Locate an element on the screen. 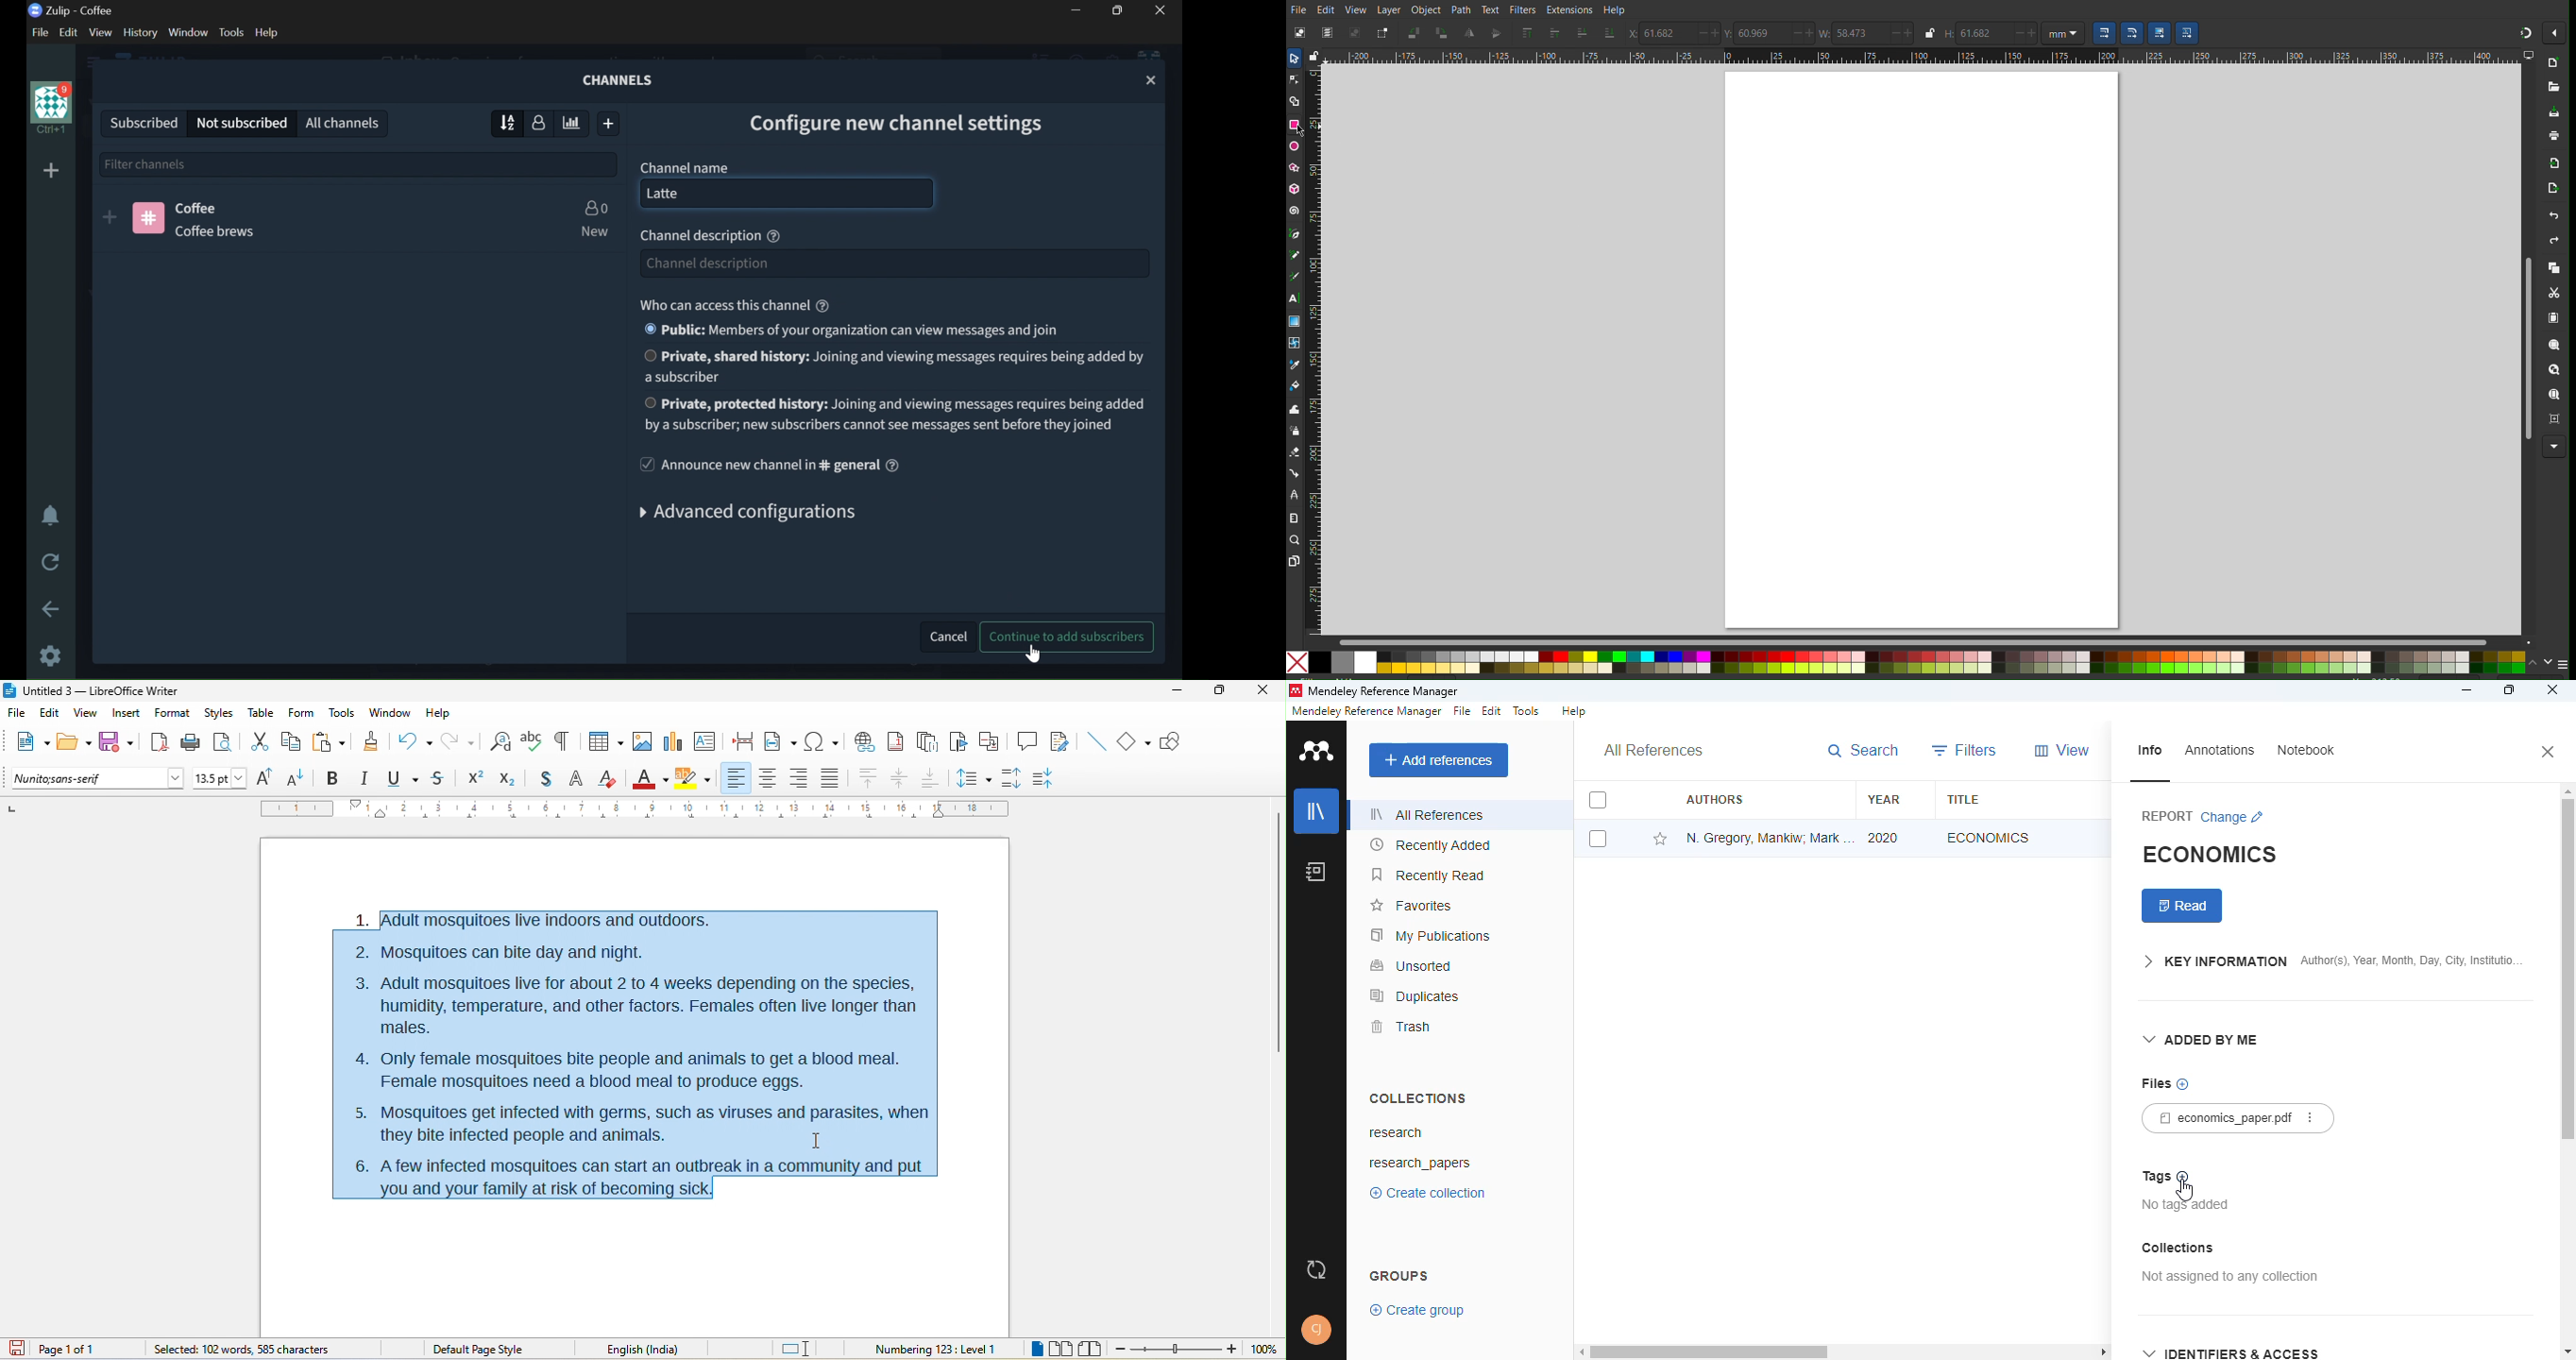 The width and height of the screenshot is (2576, 1372). Zoom Selection is located at coordinates (2556, 348).